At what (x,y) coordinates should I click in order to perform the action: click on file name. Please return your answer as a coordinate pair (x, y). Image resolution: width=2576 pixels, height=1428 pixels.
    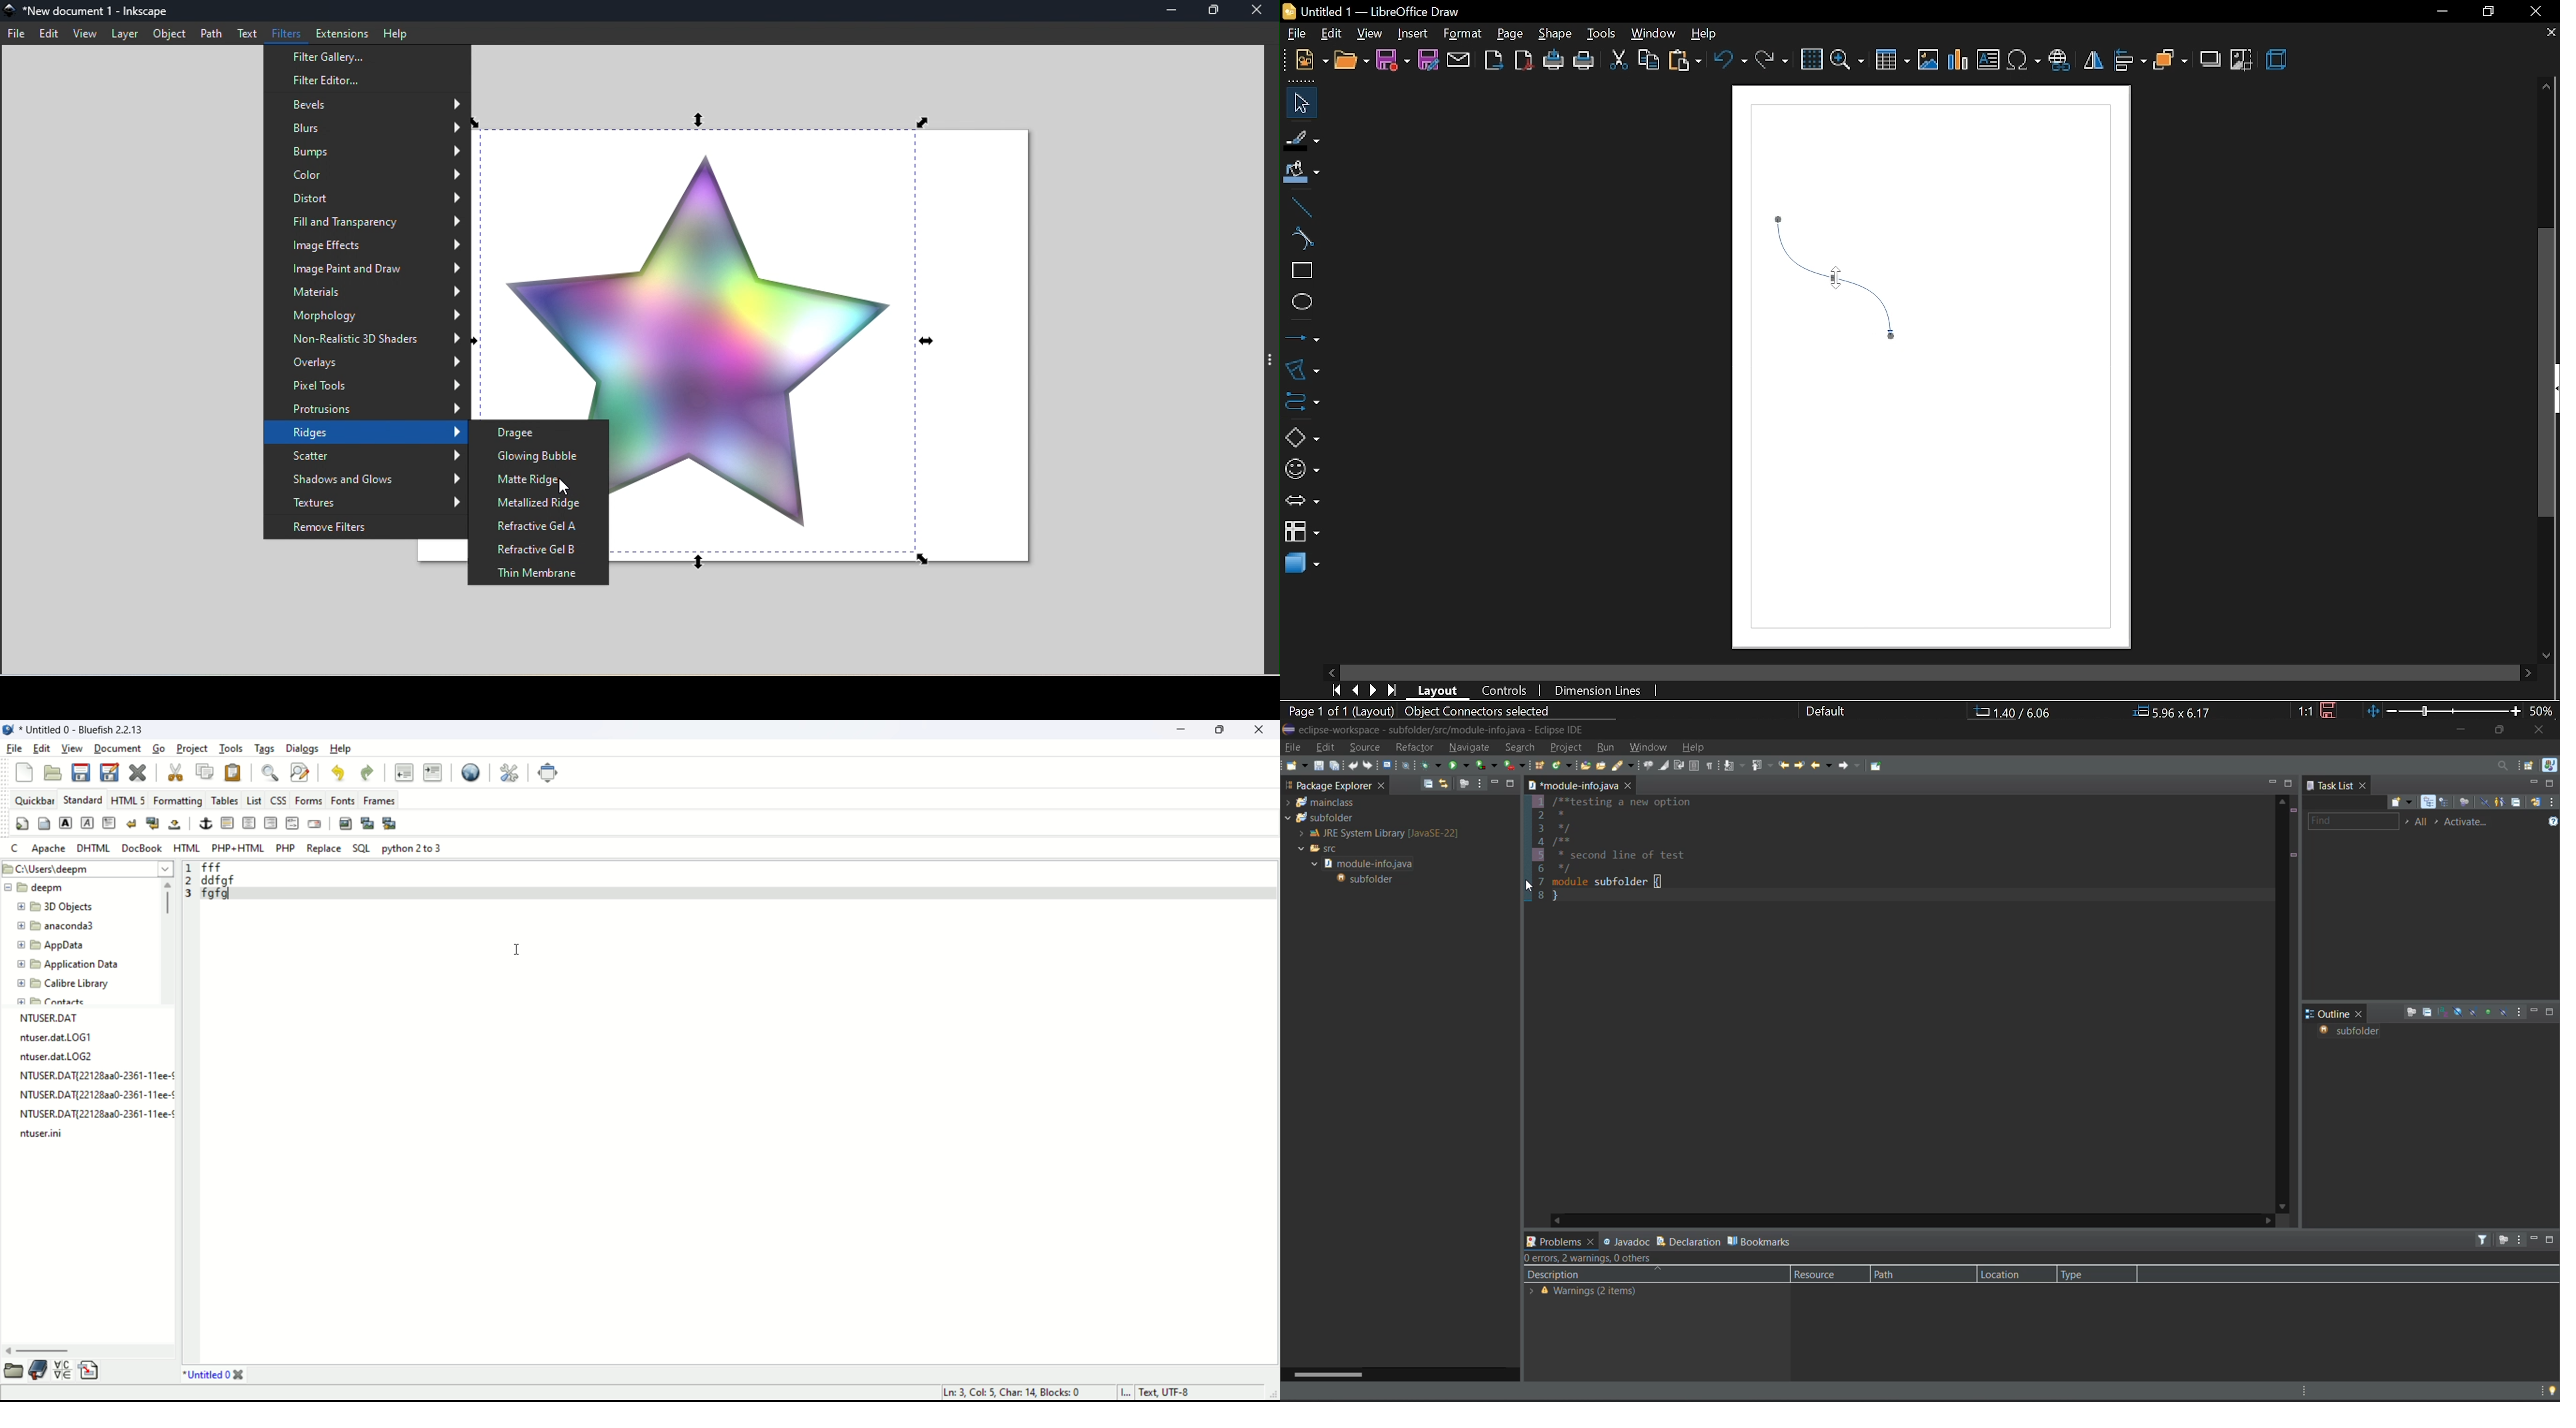
    Looking at the image, I should click on (94, 1116).